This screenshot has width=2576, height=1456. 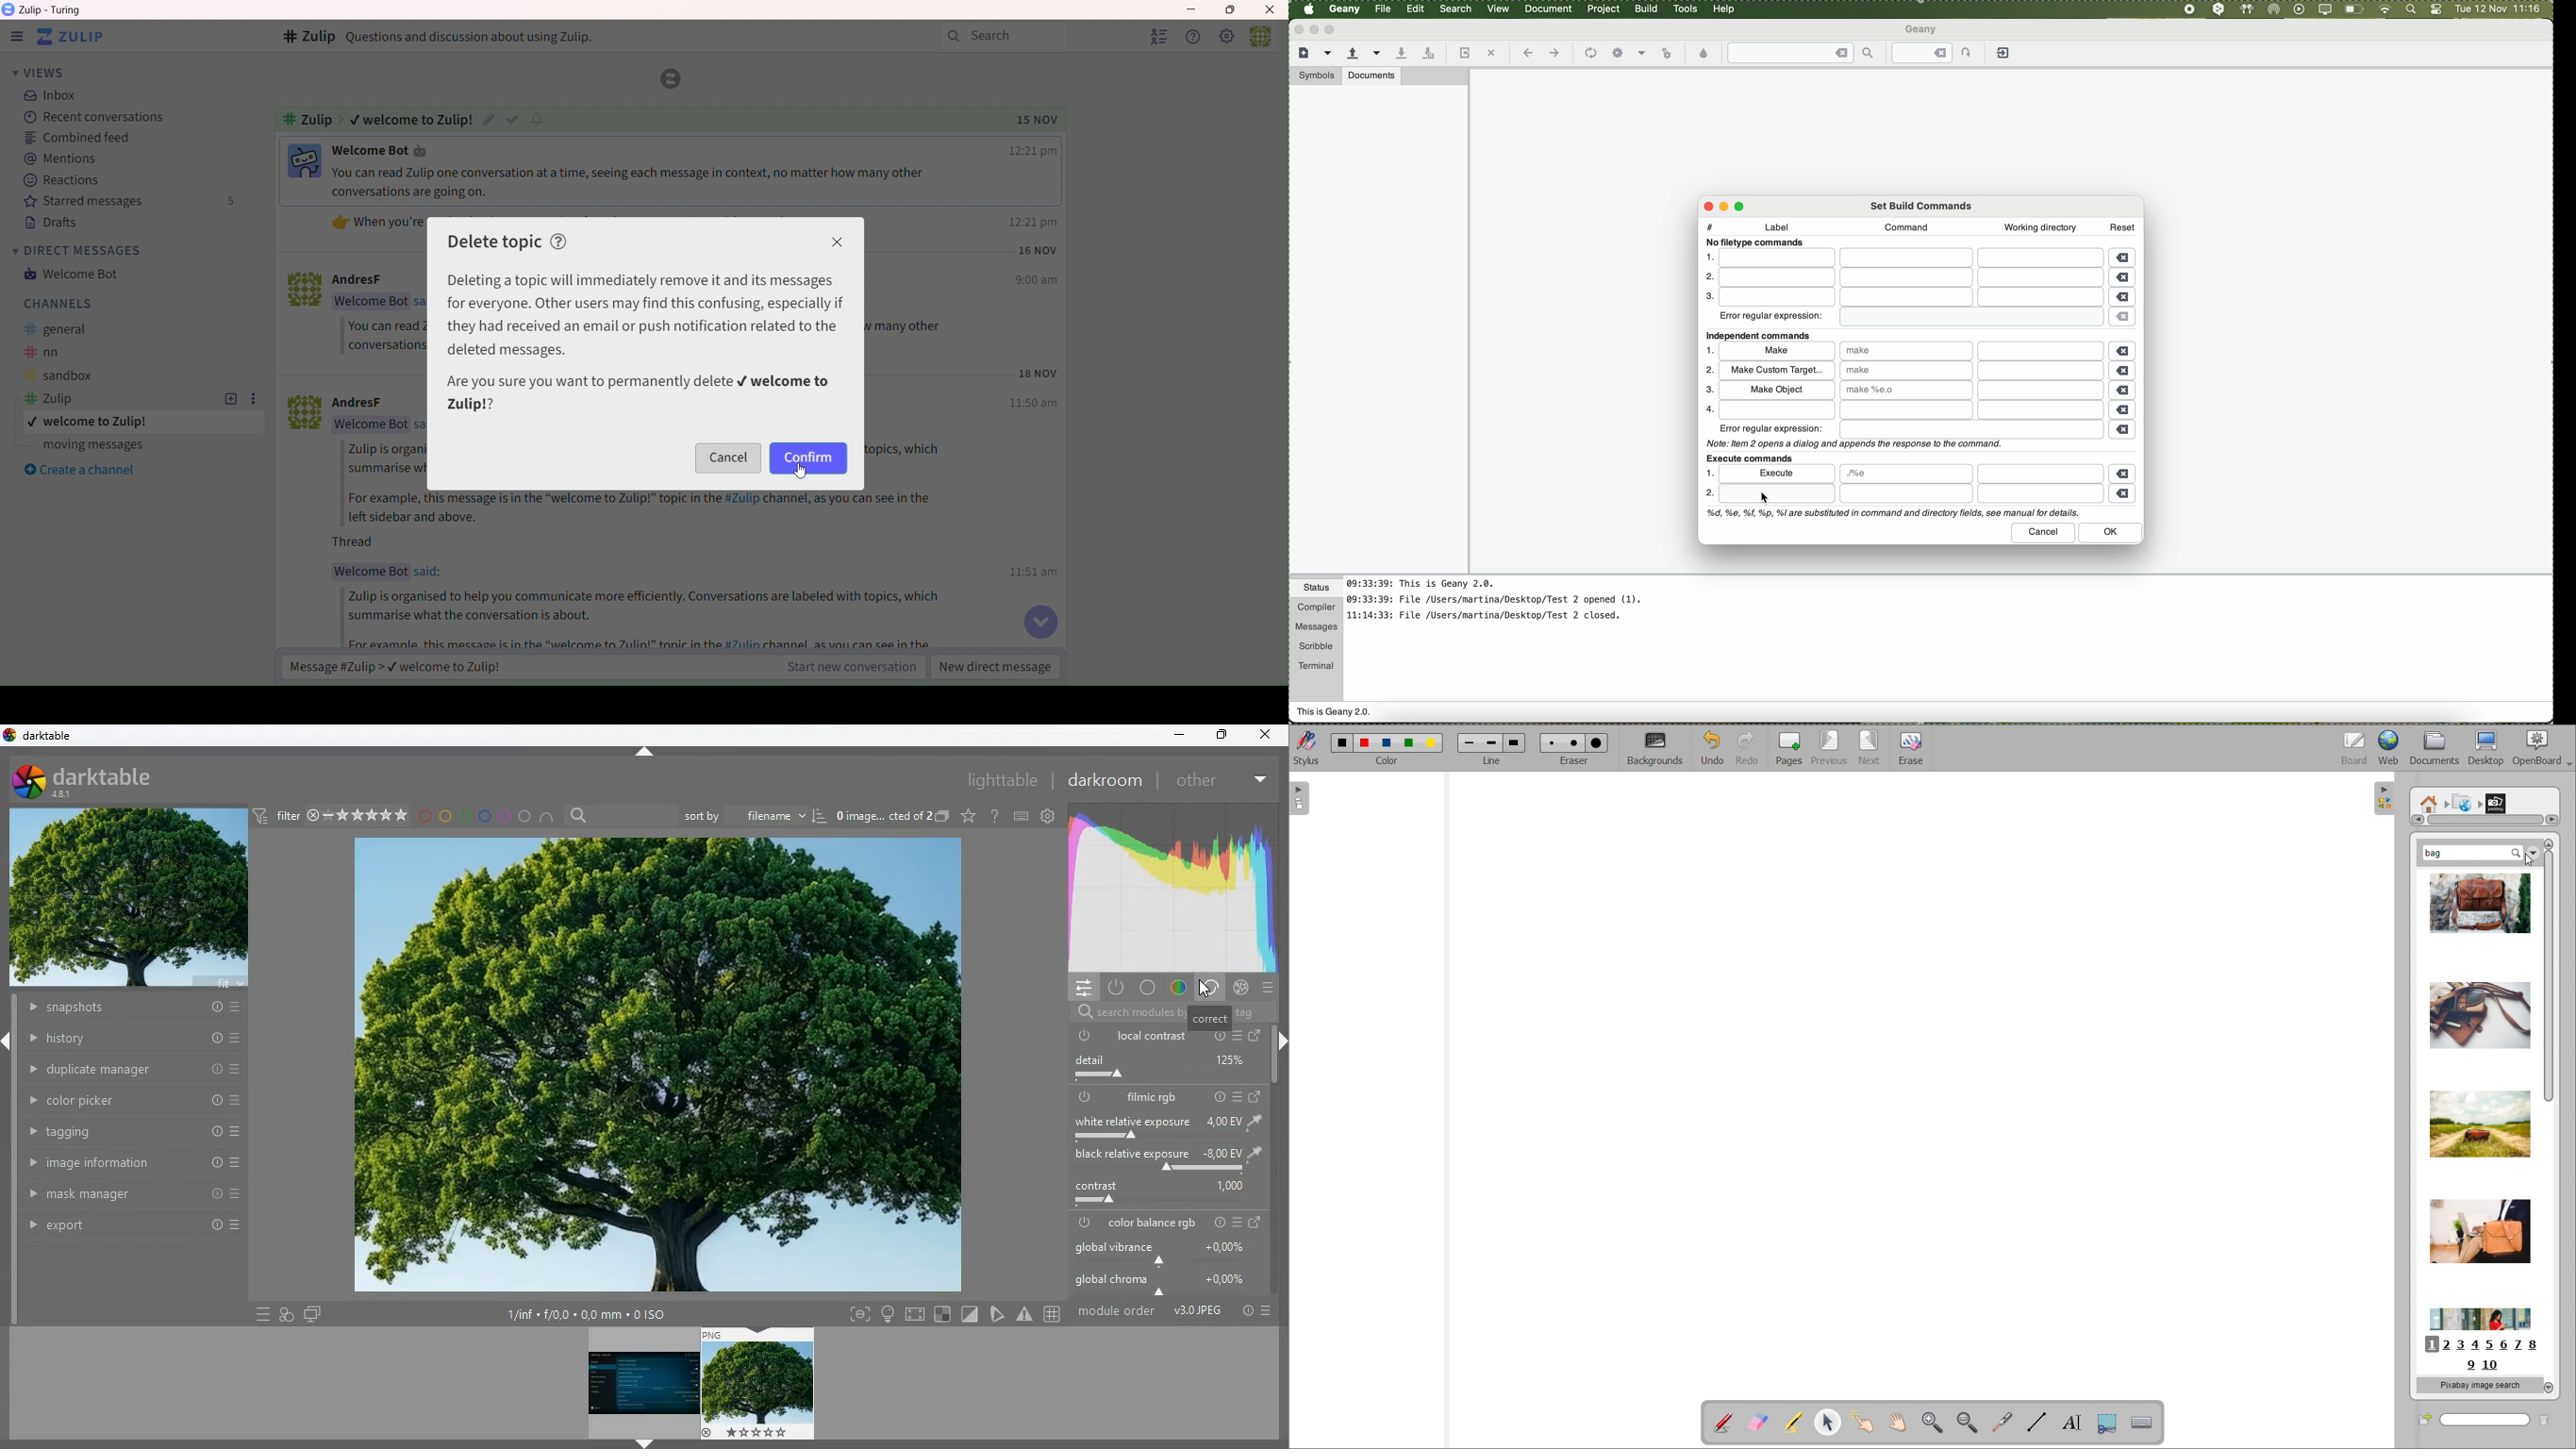 What do you see at coordinates (505, 816) in the screenshot?
I see `pink` at bounding box center [505, 816].